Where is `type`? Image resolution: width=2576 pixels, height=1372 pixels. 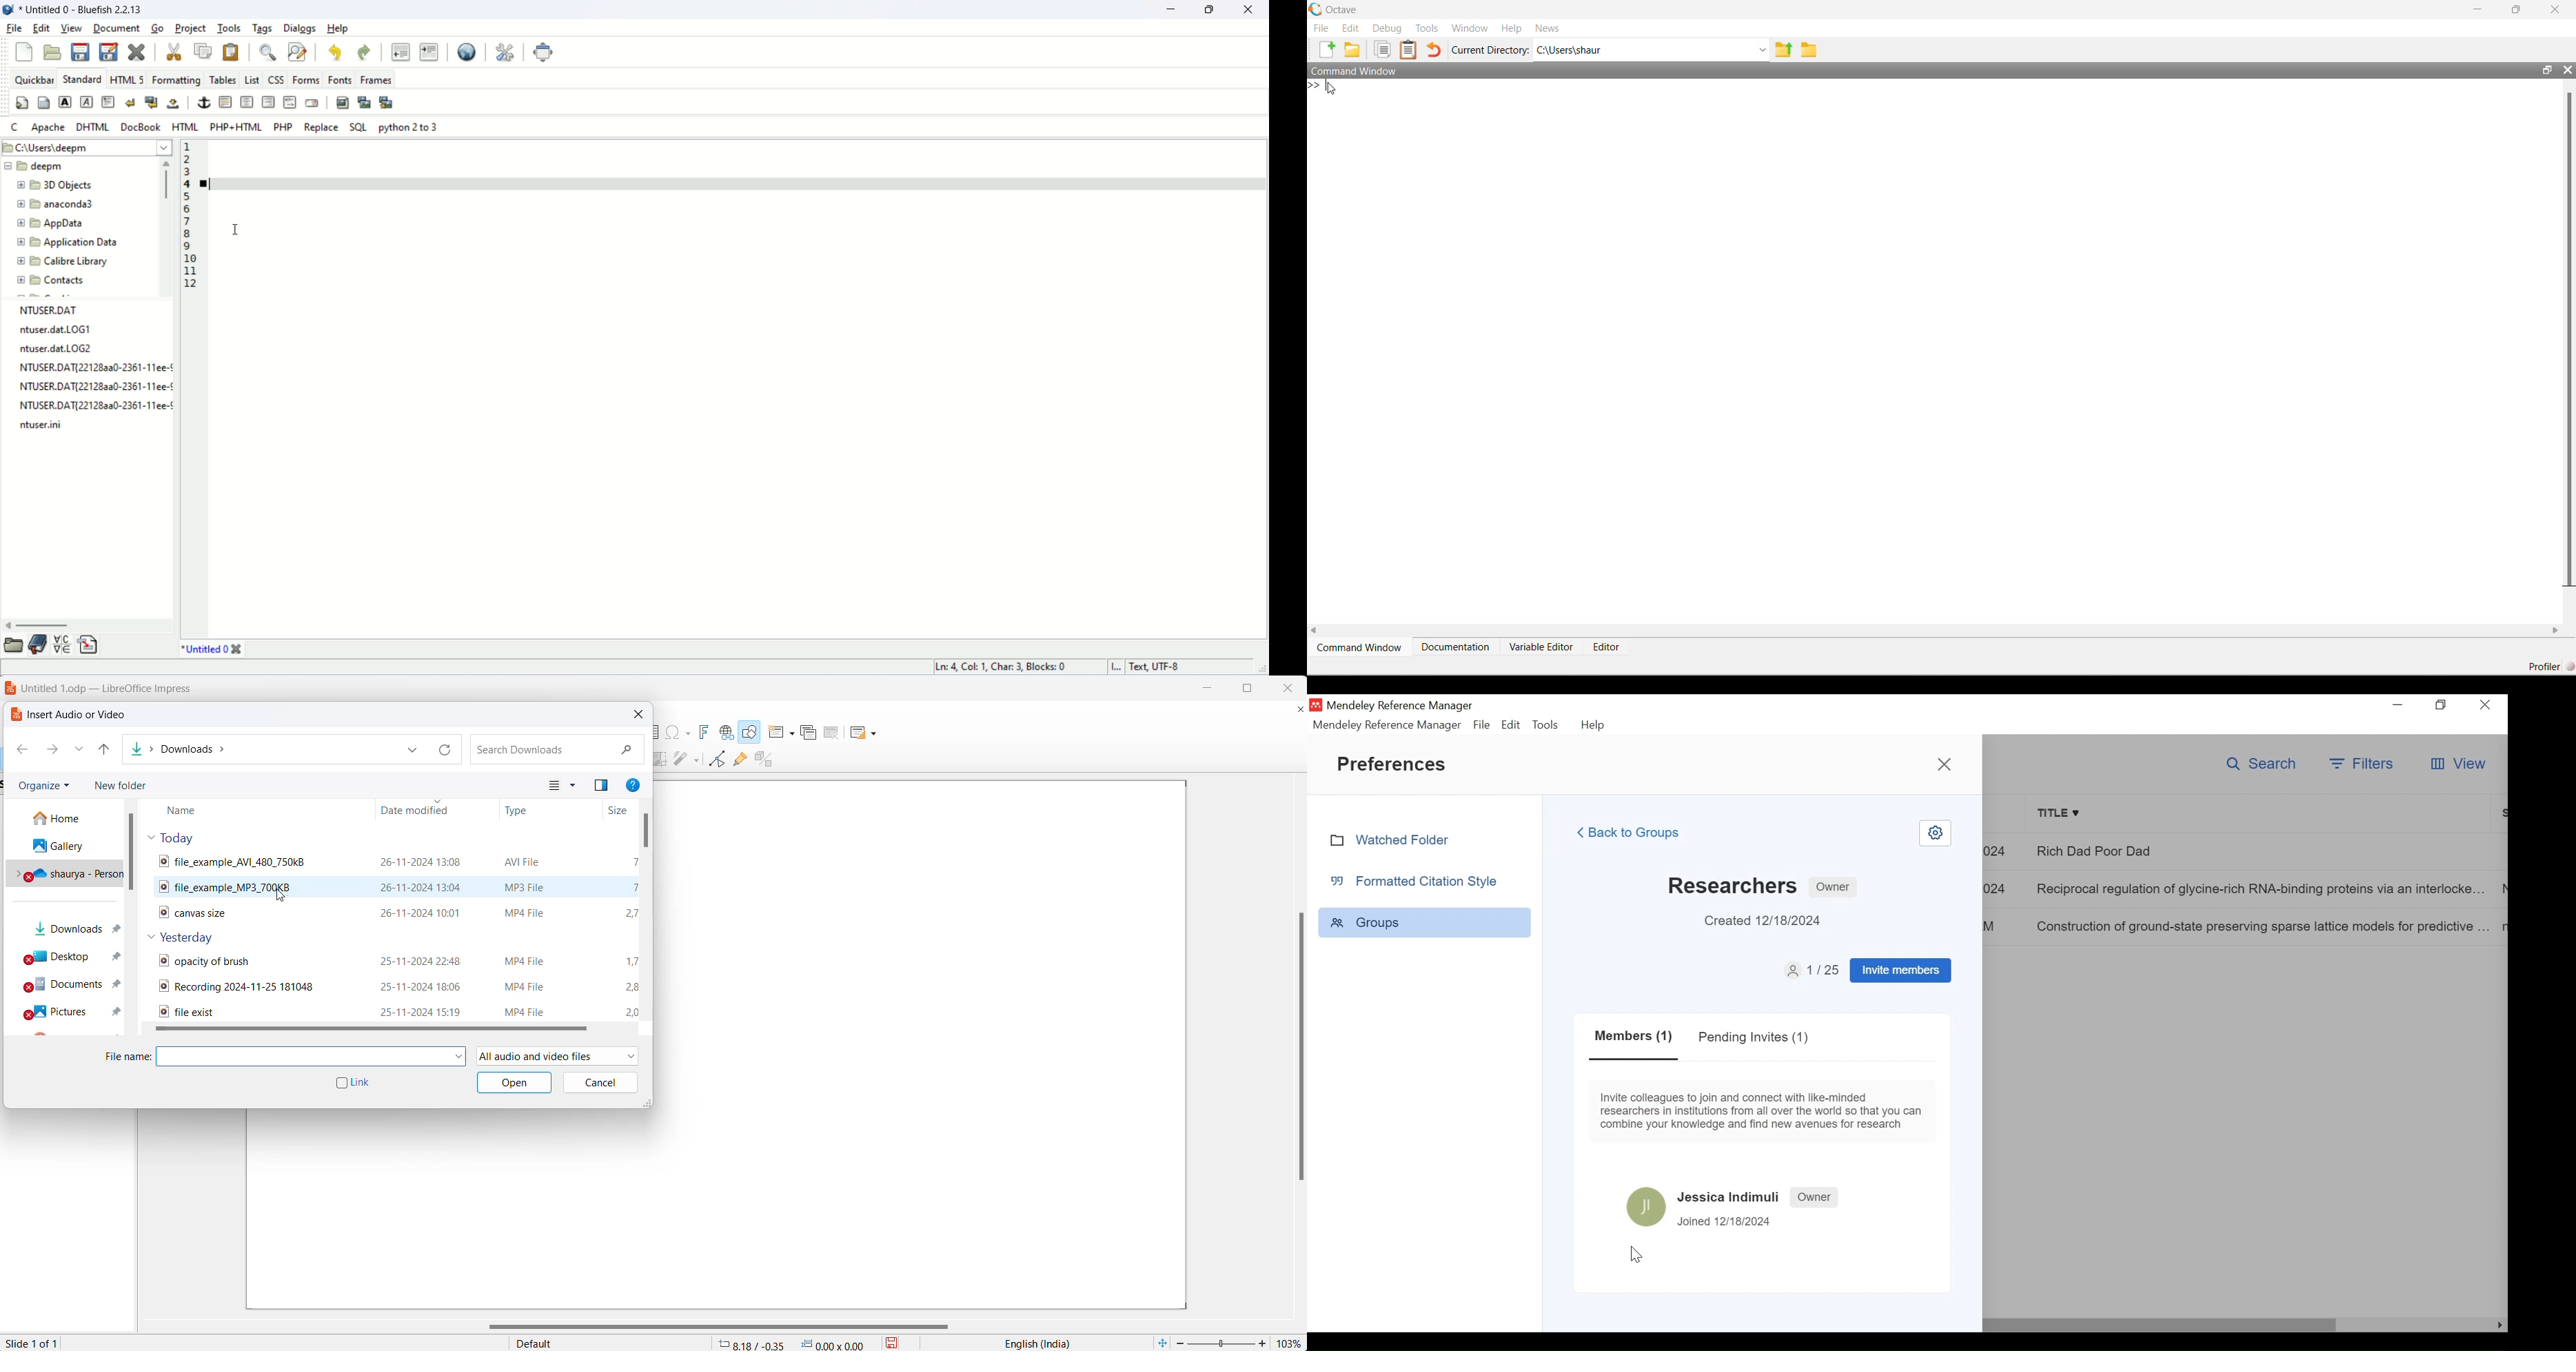 type is located at coordinates (527, 811).